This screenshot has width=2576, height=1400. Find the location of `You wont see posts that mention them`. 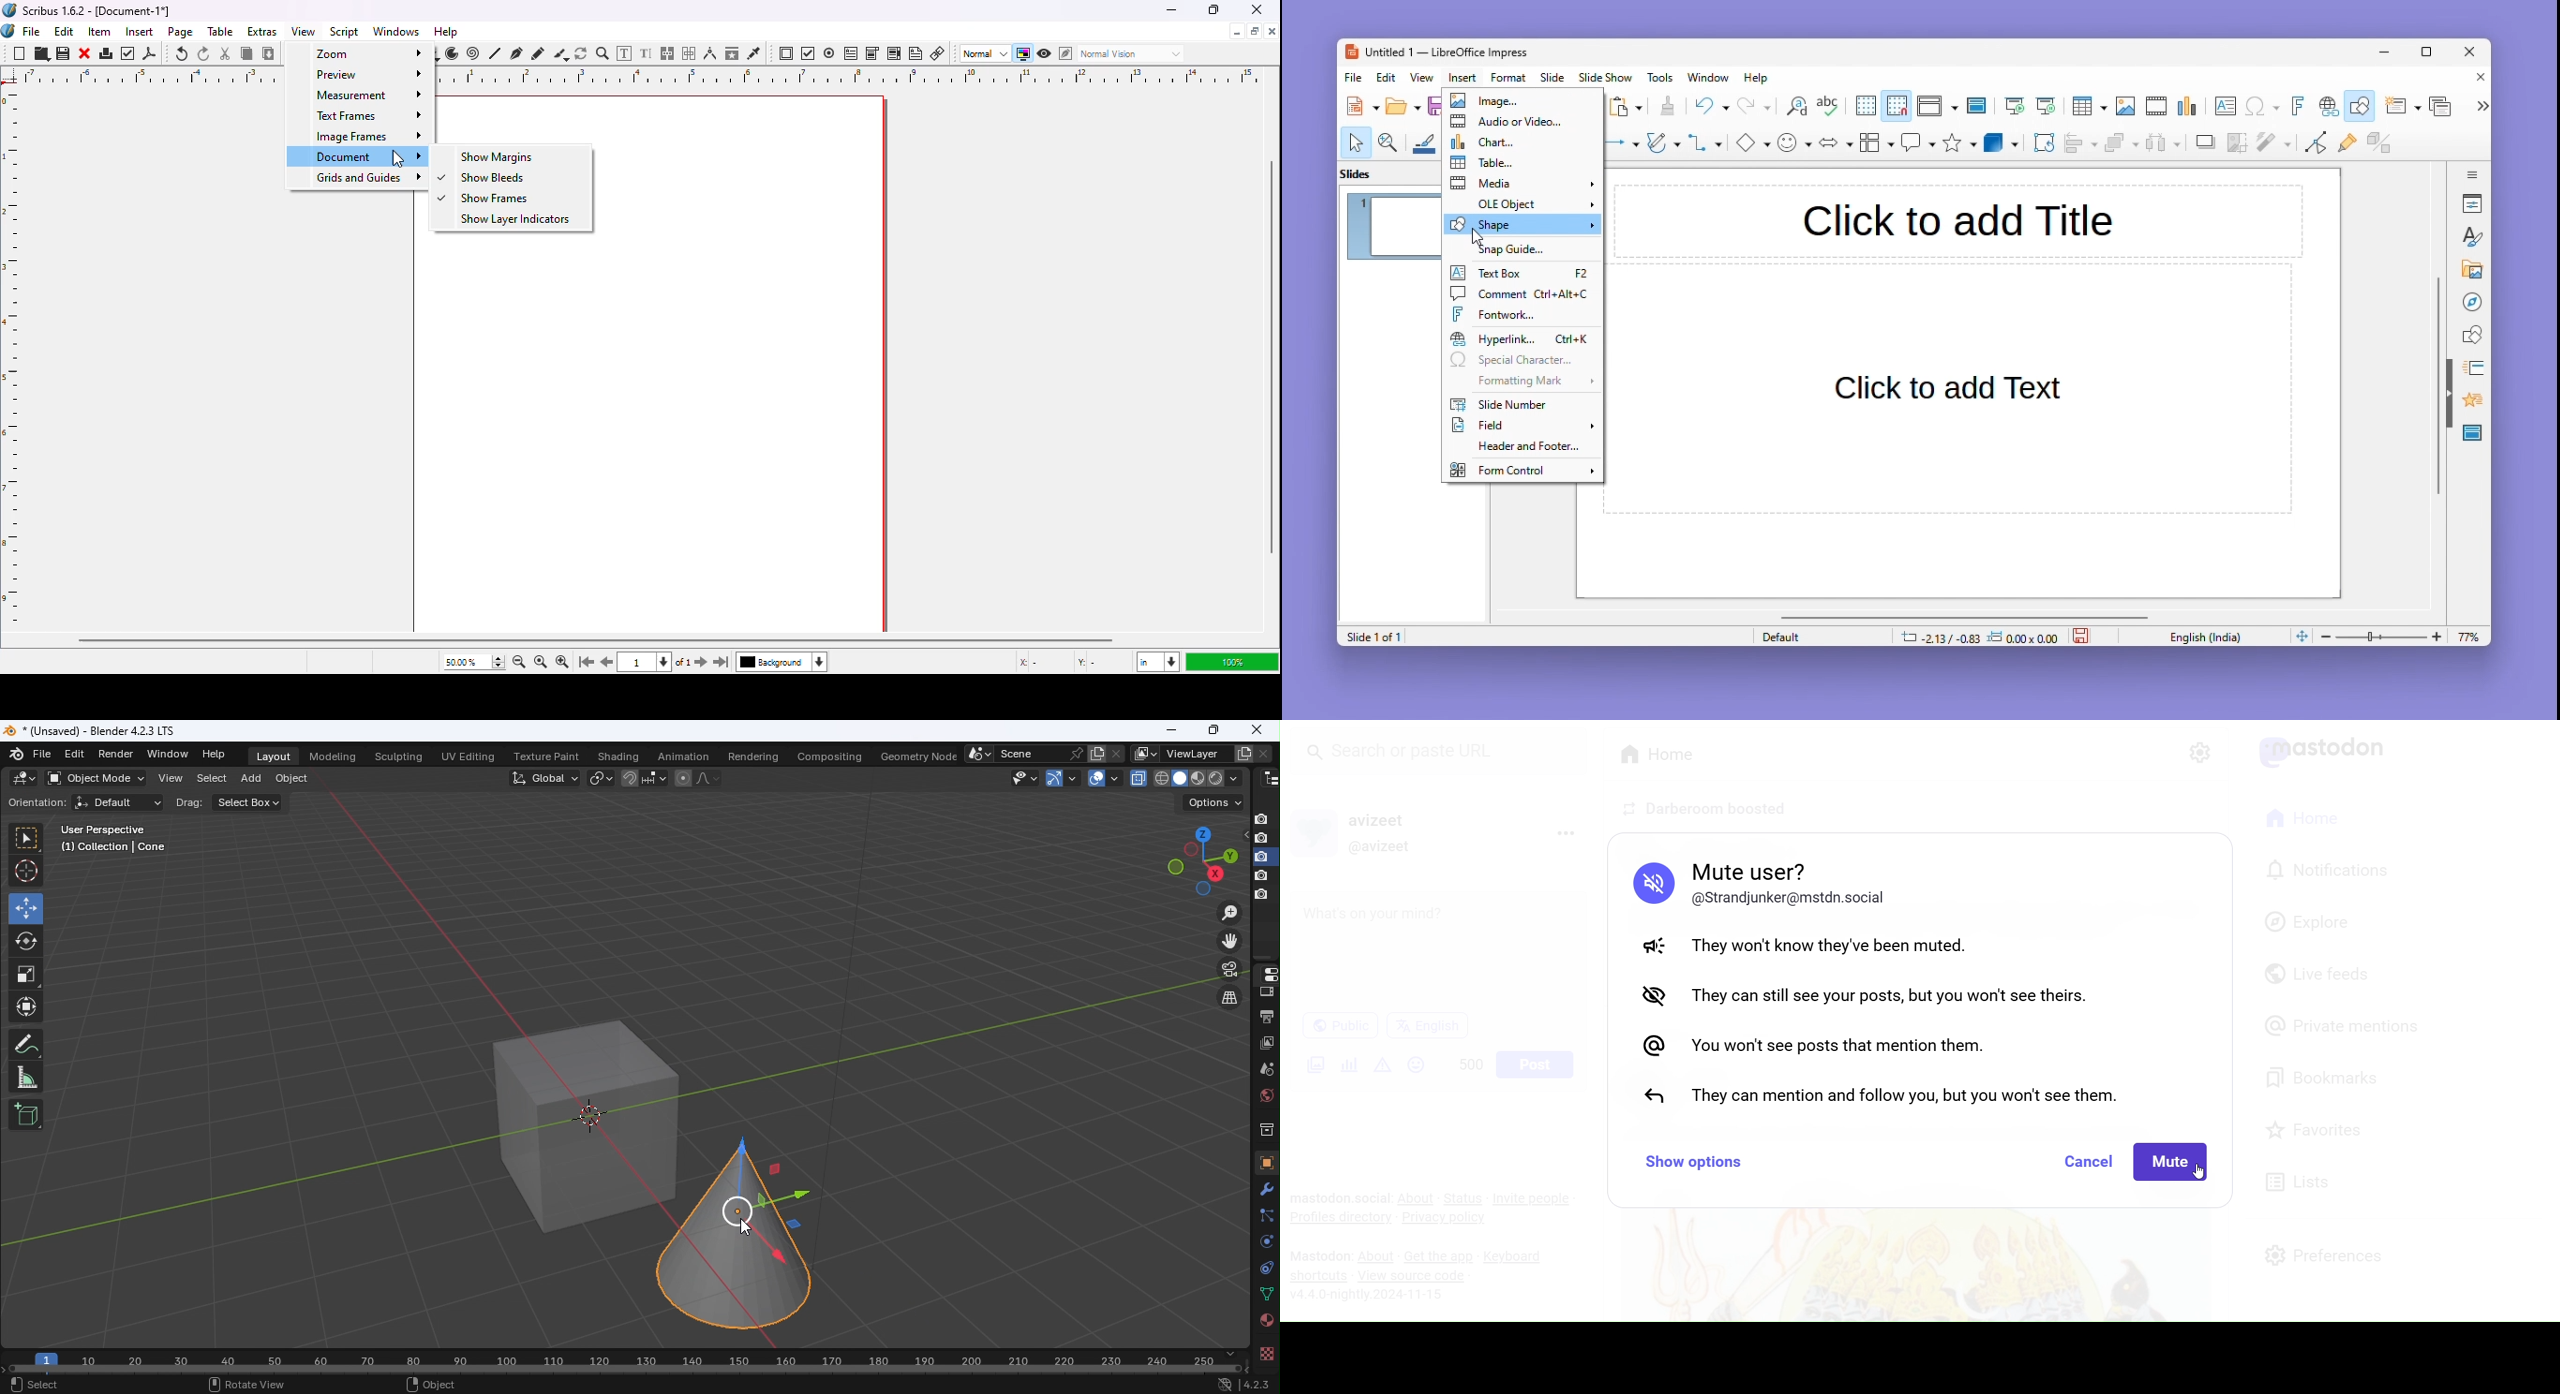

You wont see posts that mention them is located at coordinates (1907, 1044).